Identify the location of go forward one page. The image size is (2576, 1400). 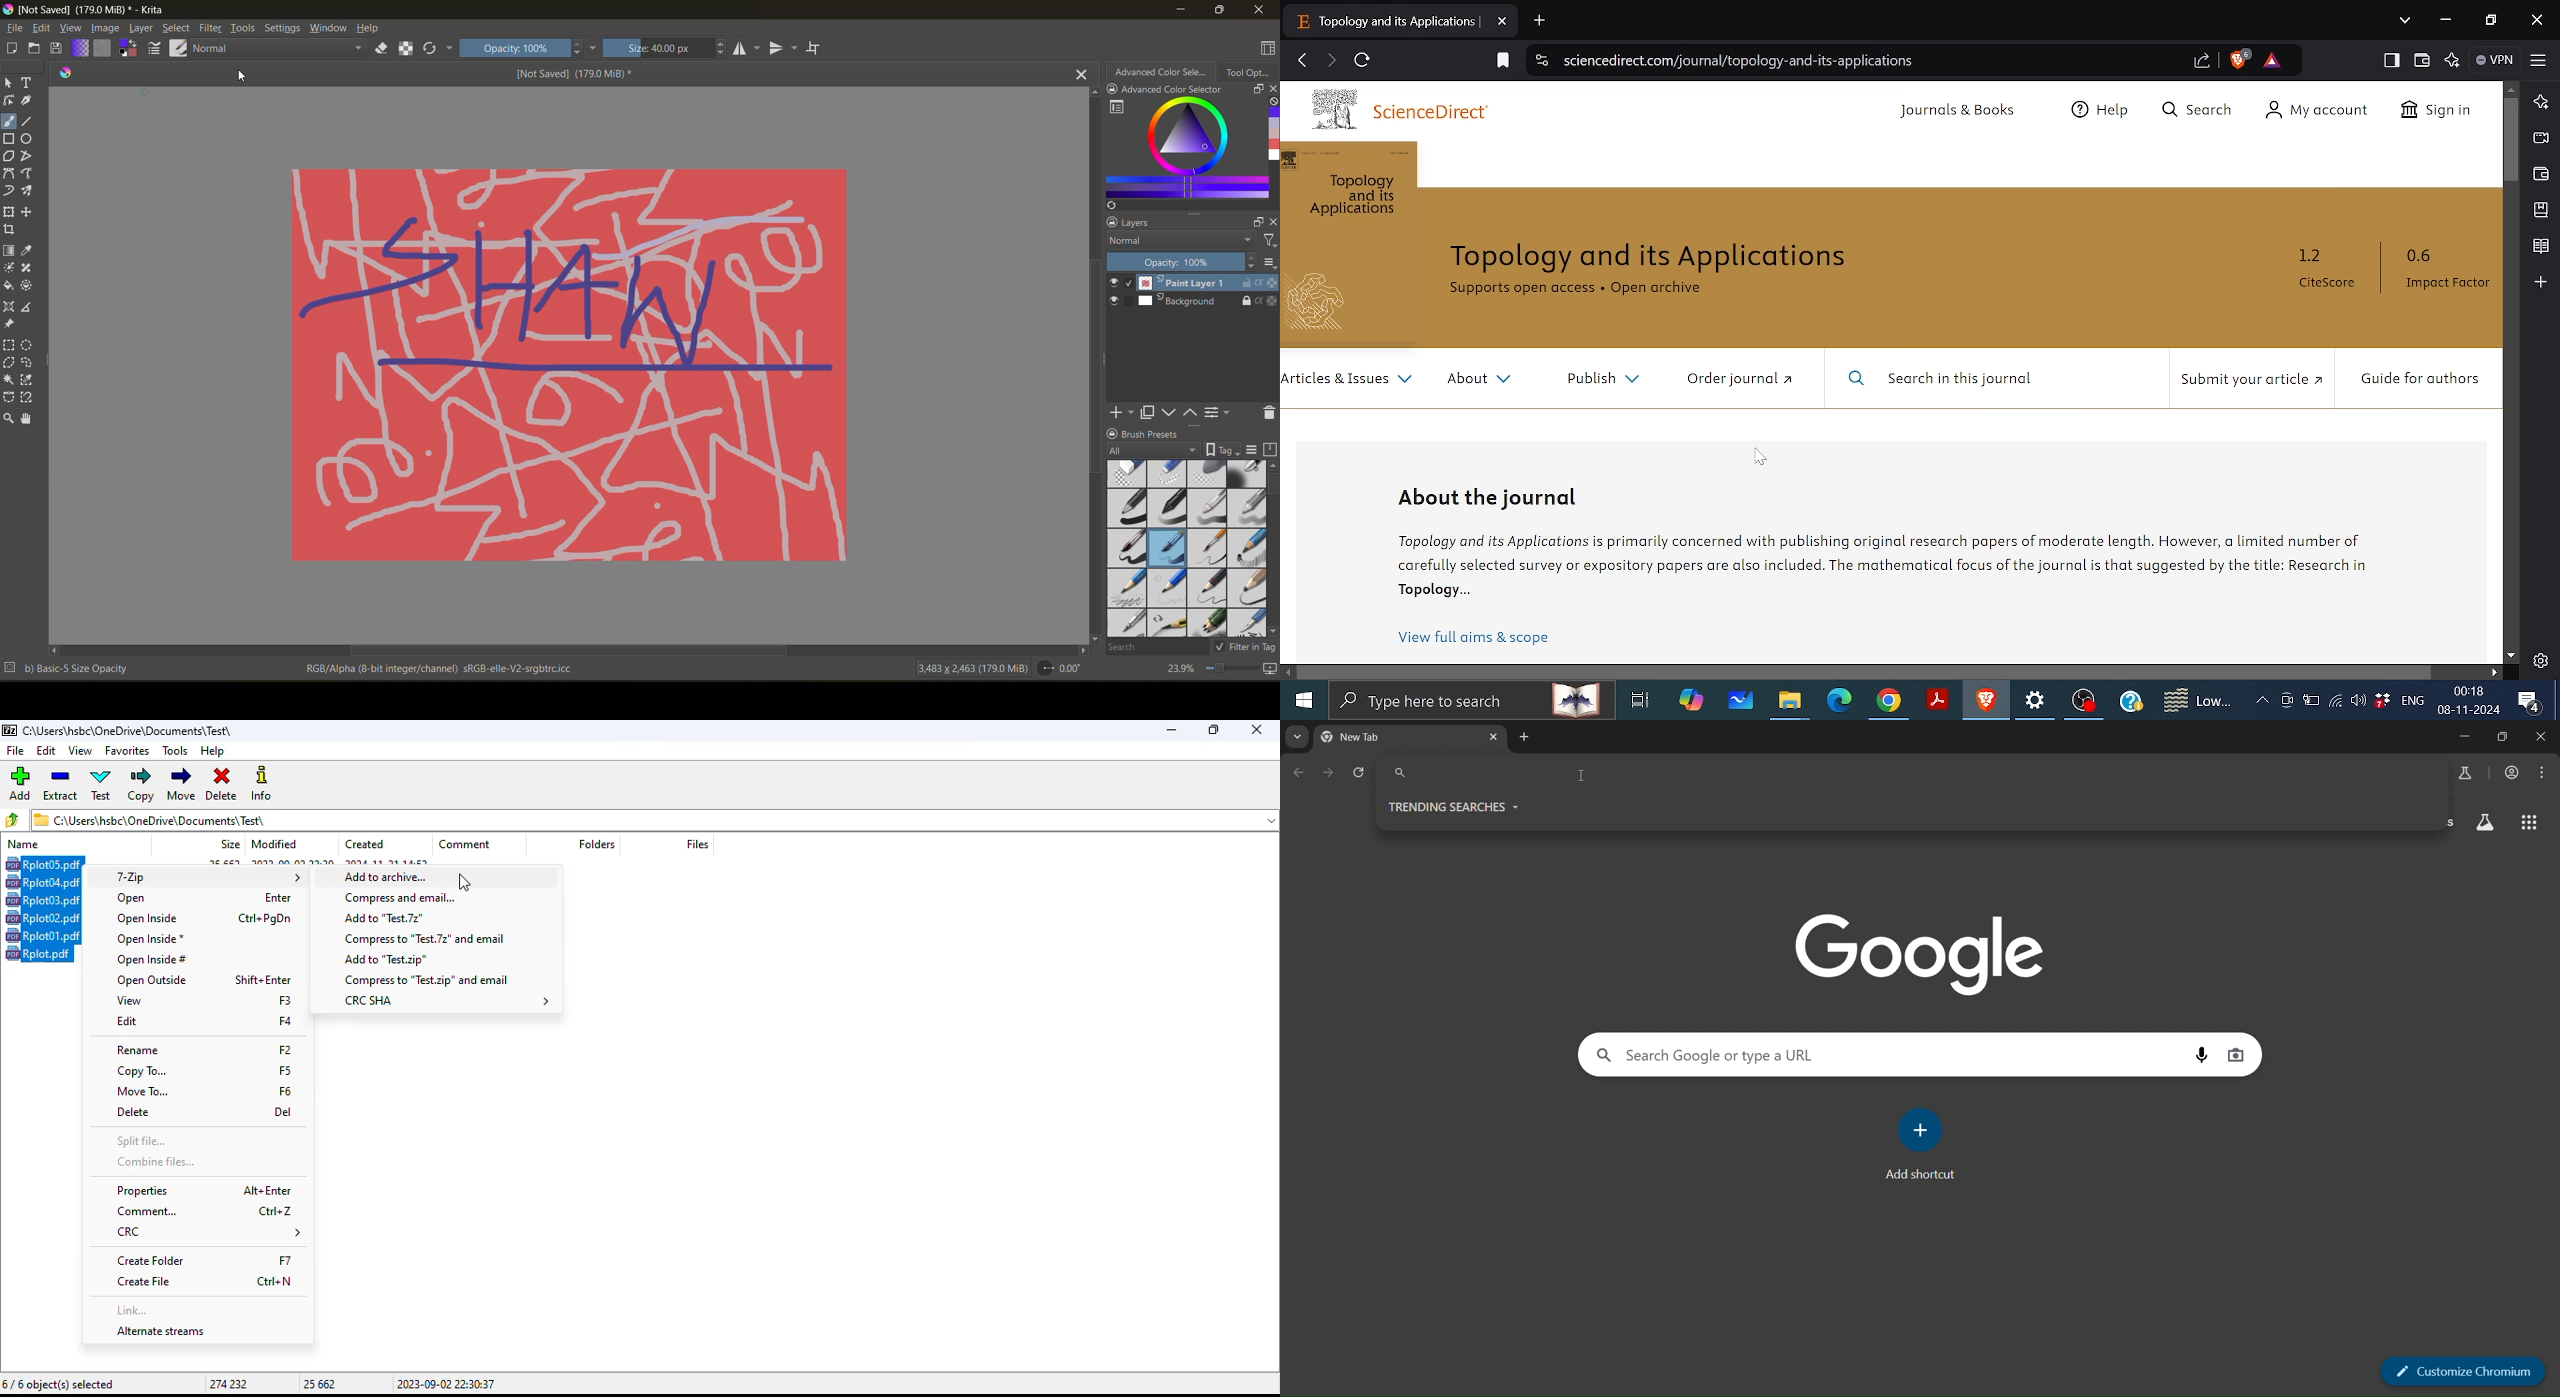
(1331, 774).